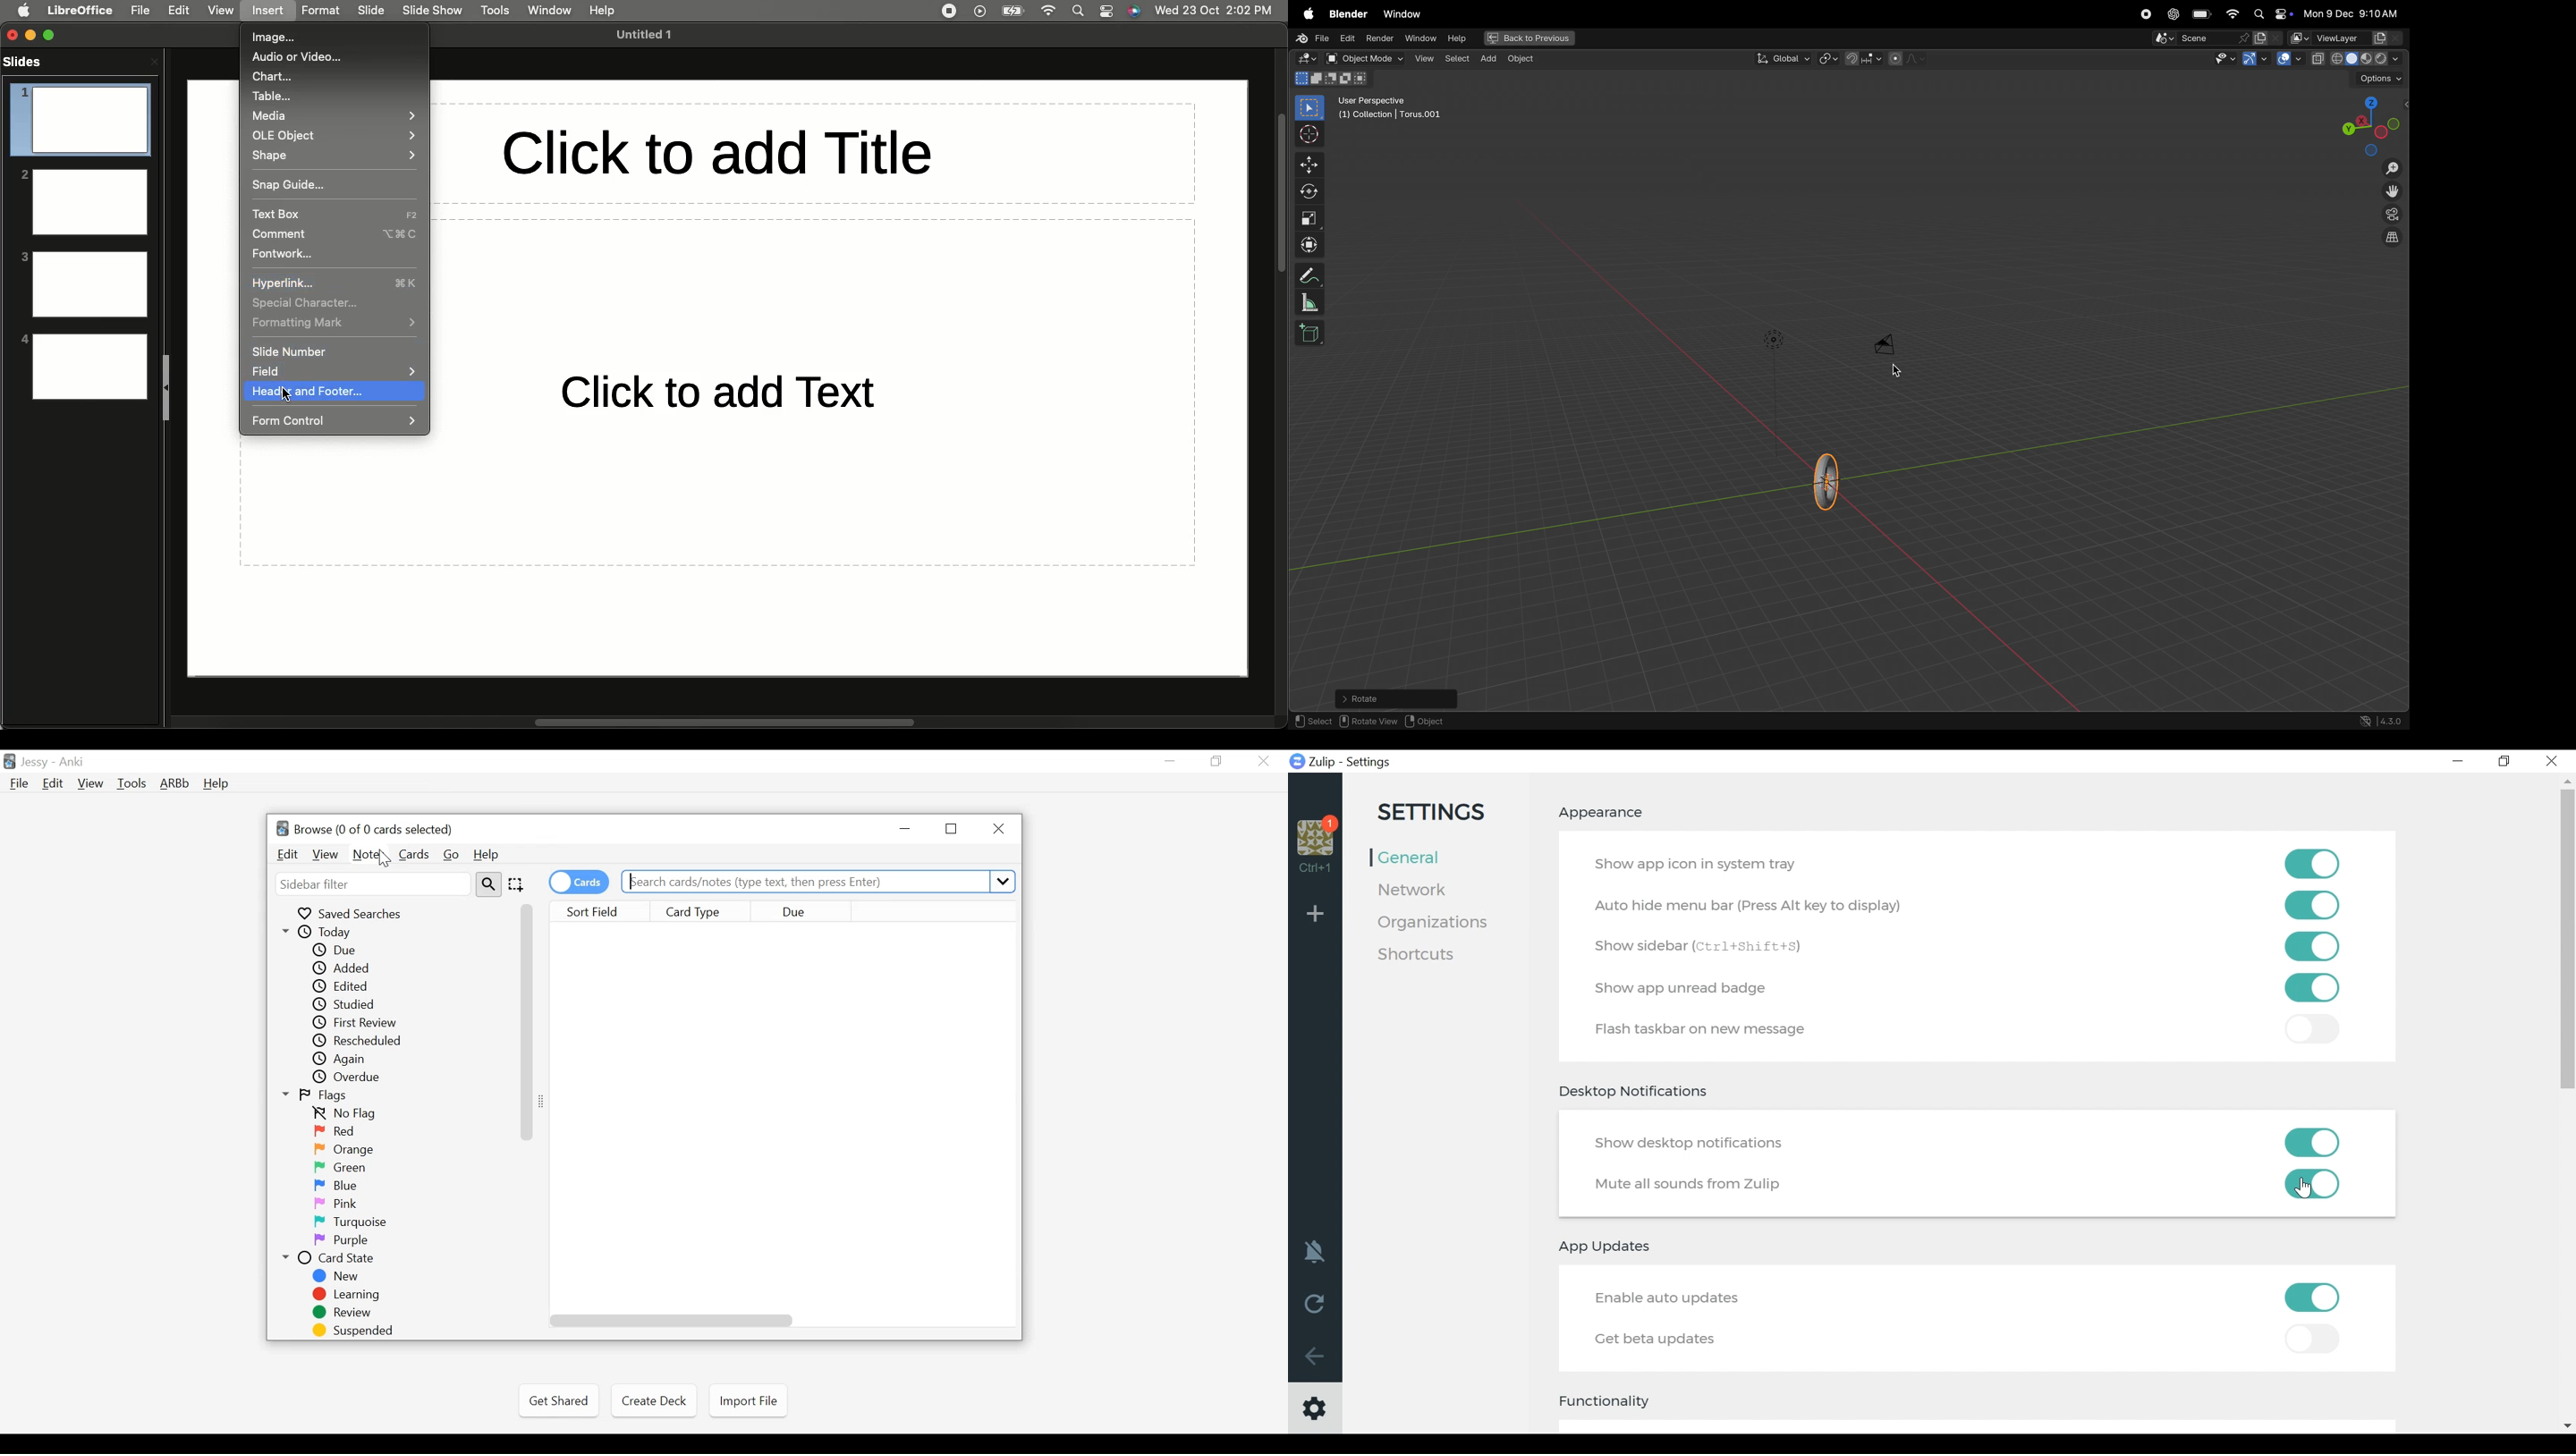  I want to click on Anki Desktop icon, so click(9, 762).